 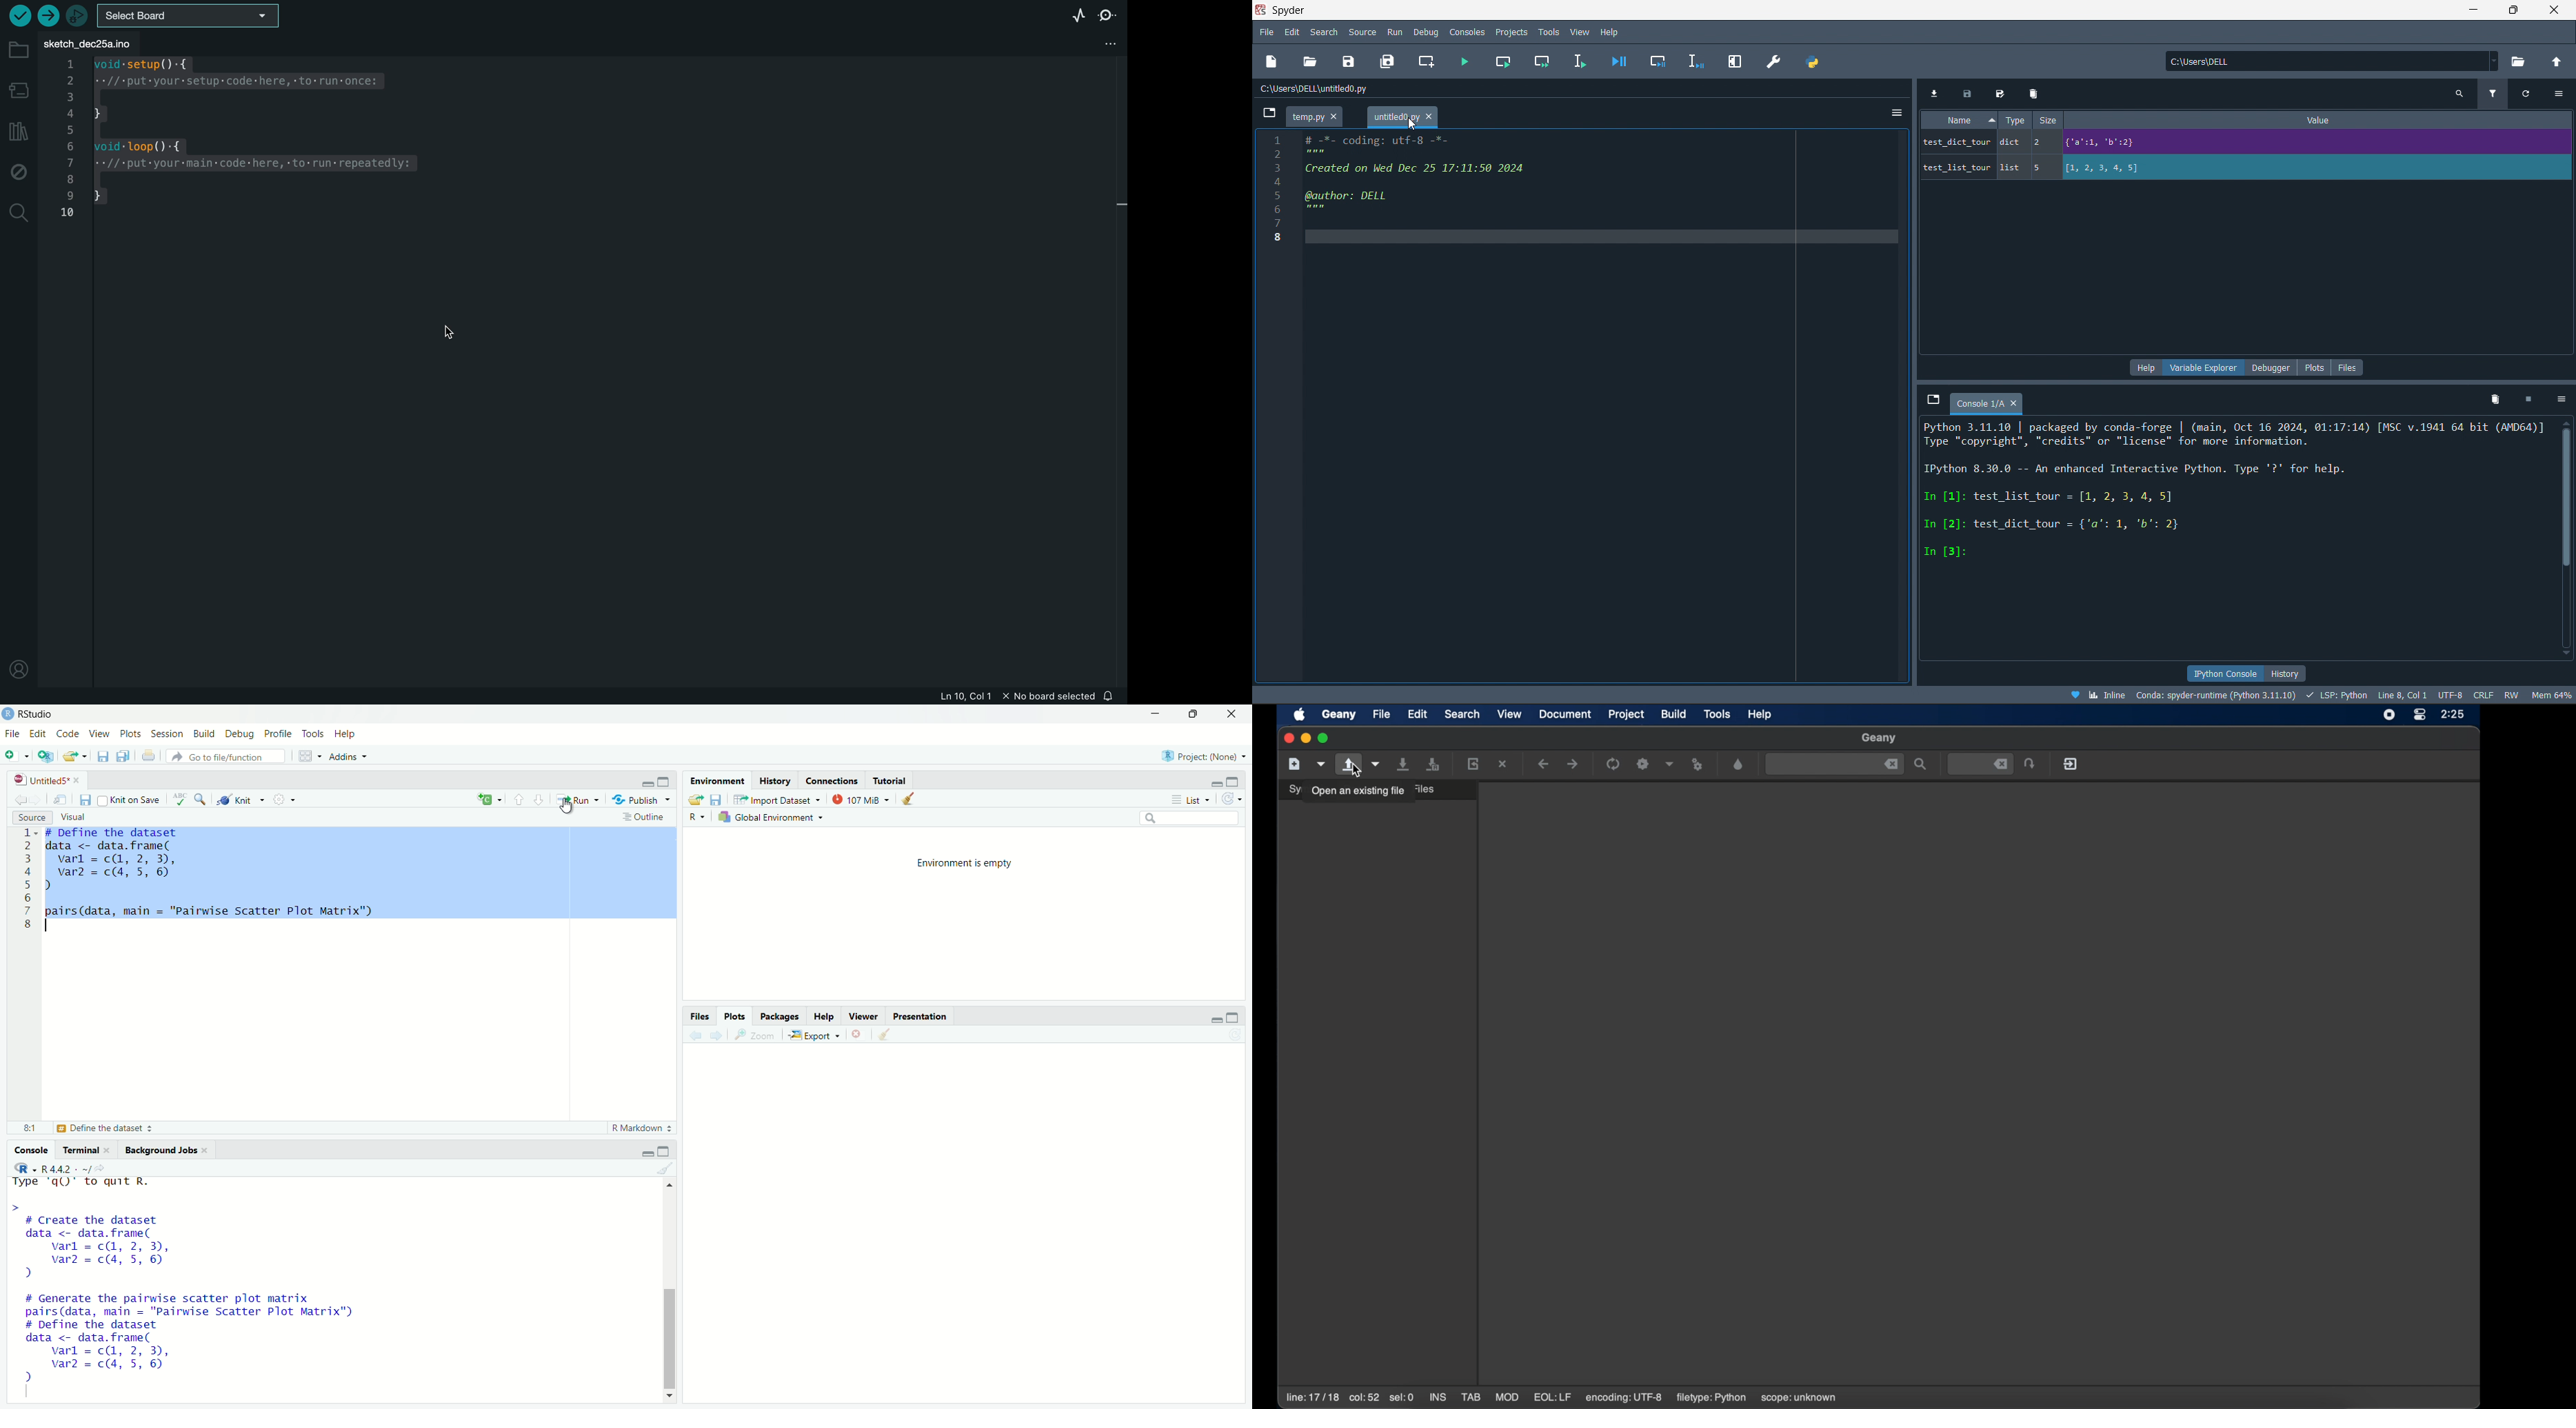 I want to click on C:\Users\DELL\untitled0.py, so click(x=1325, y=91).